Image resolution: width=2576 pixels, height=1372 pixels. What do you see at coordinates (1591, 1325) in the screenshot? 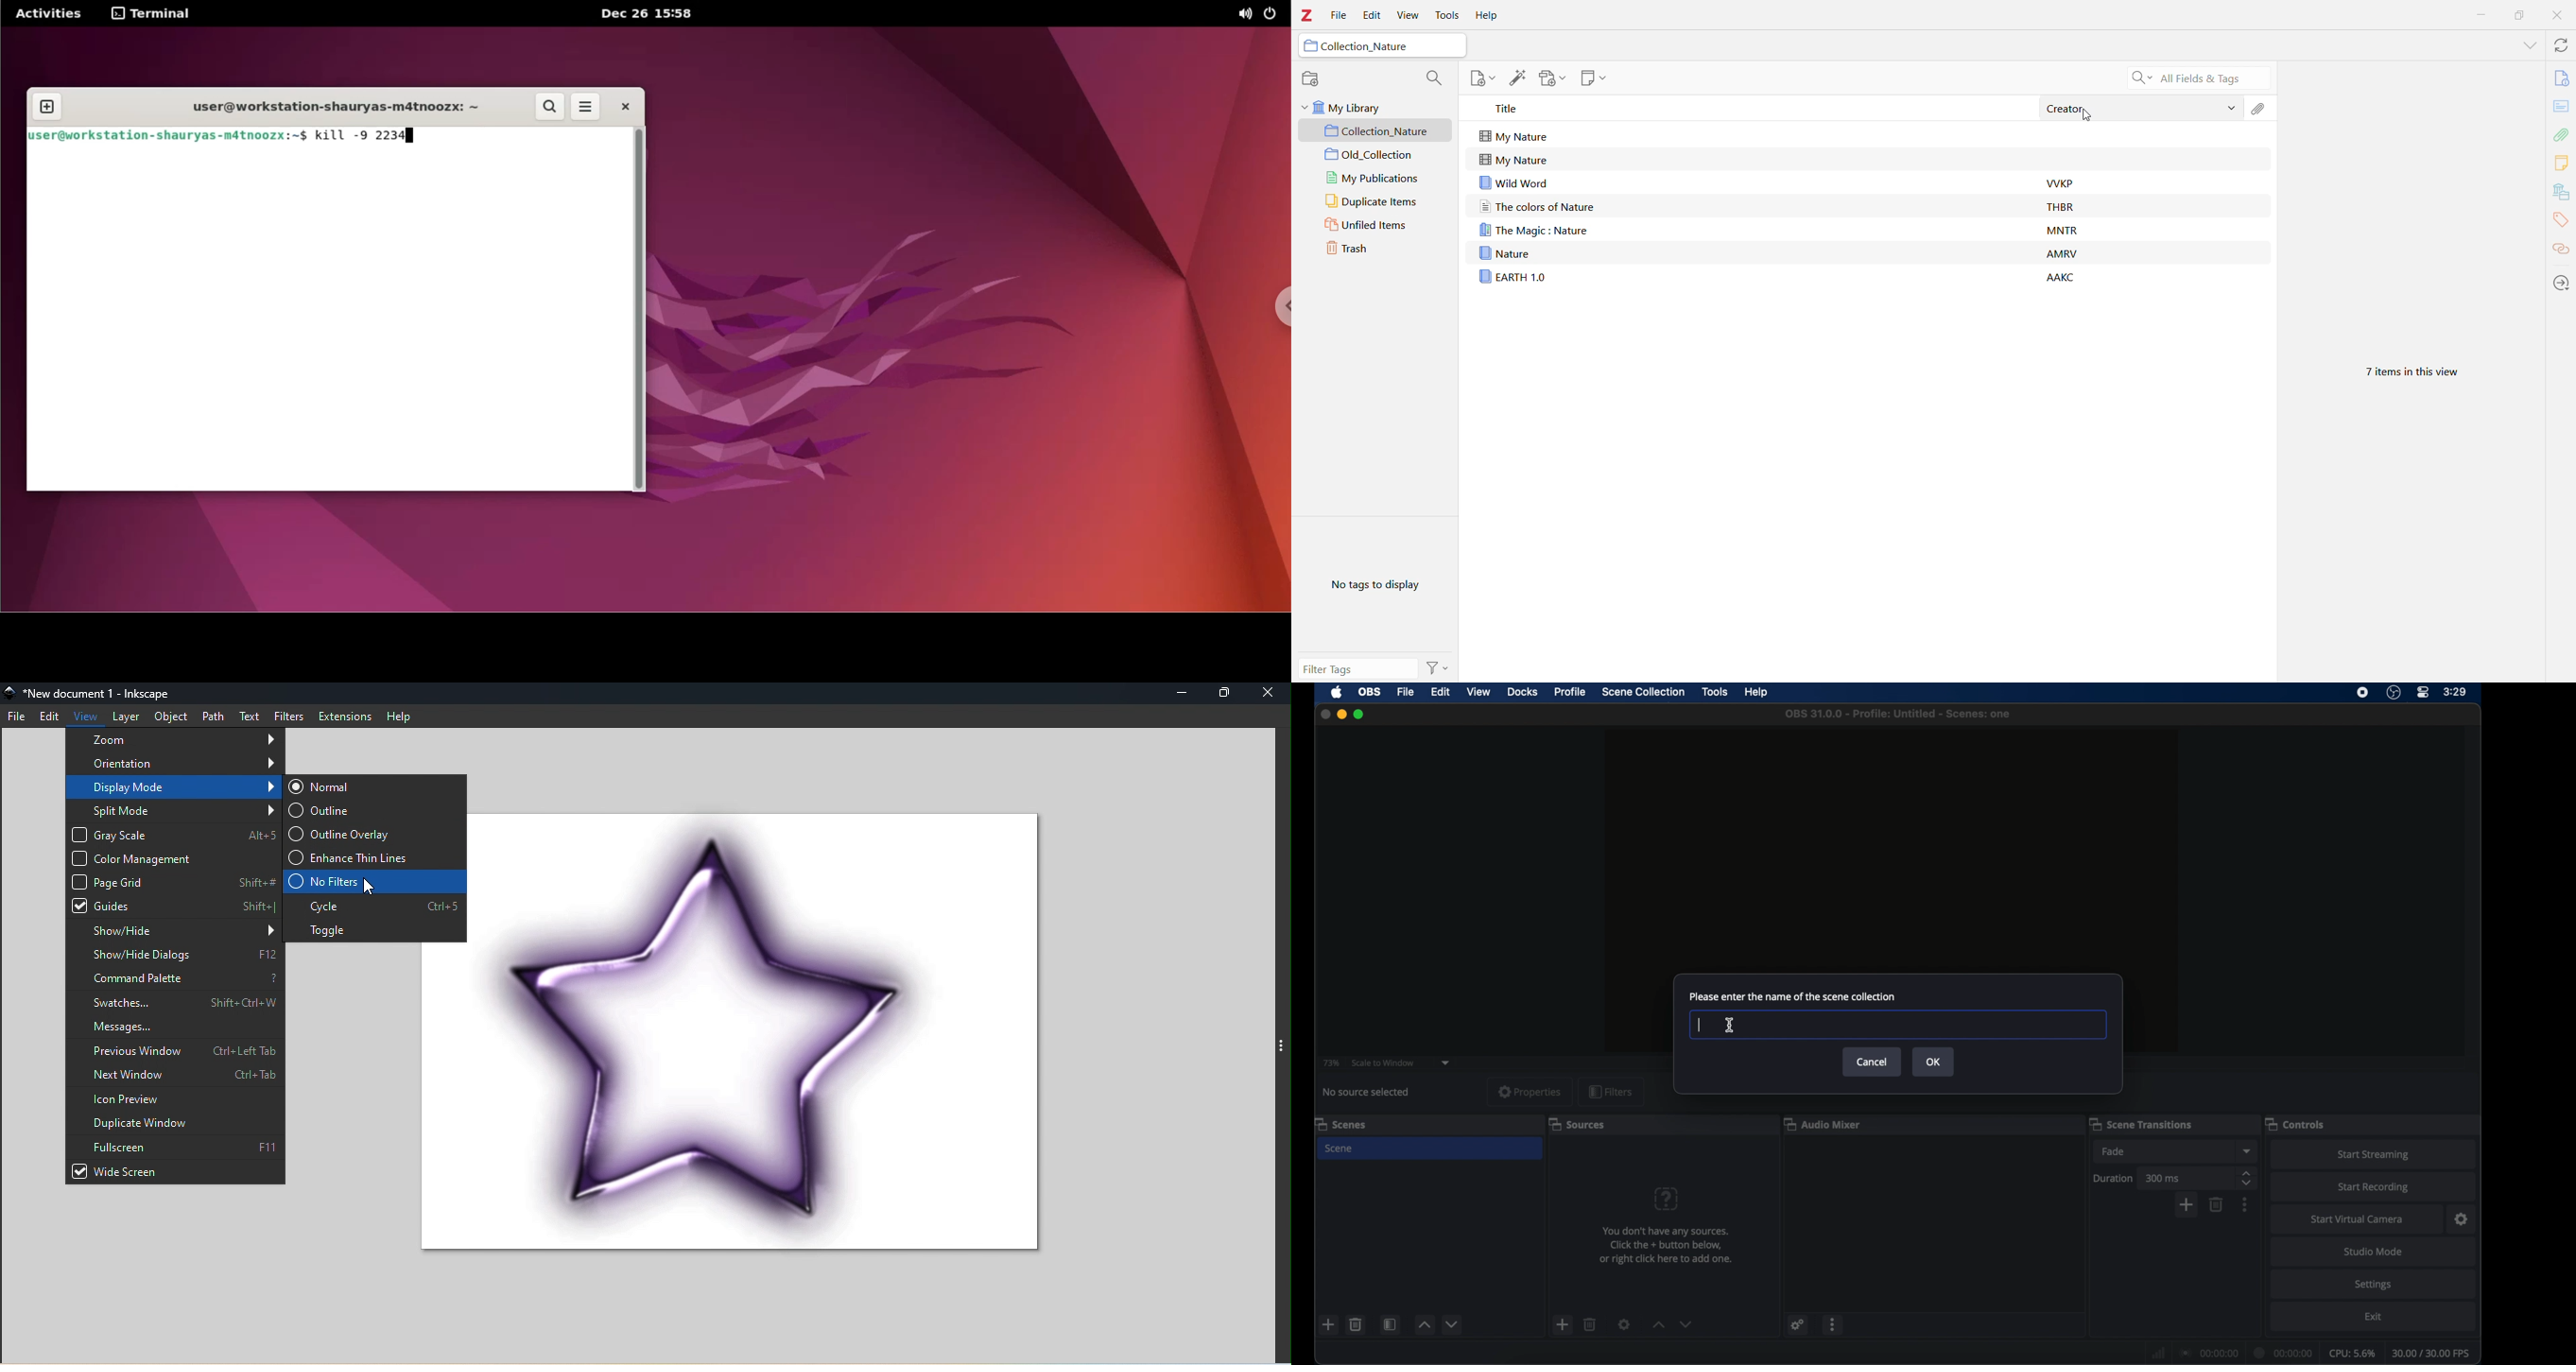
I see `delete` at bounding box center [1591, 1325].